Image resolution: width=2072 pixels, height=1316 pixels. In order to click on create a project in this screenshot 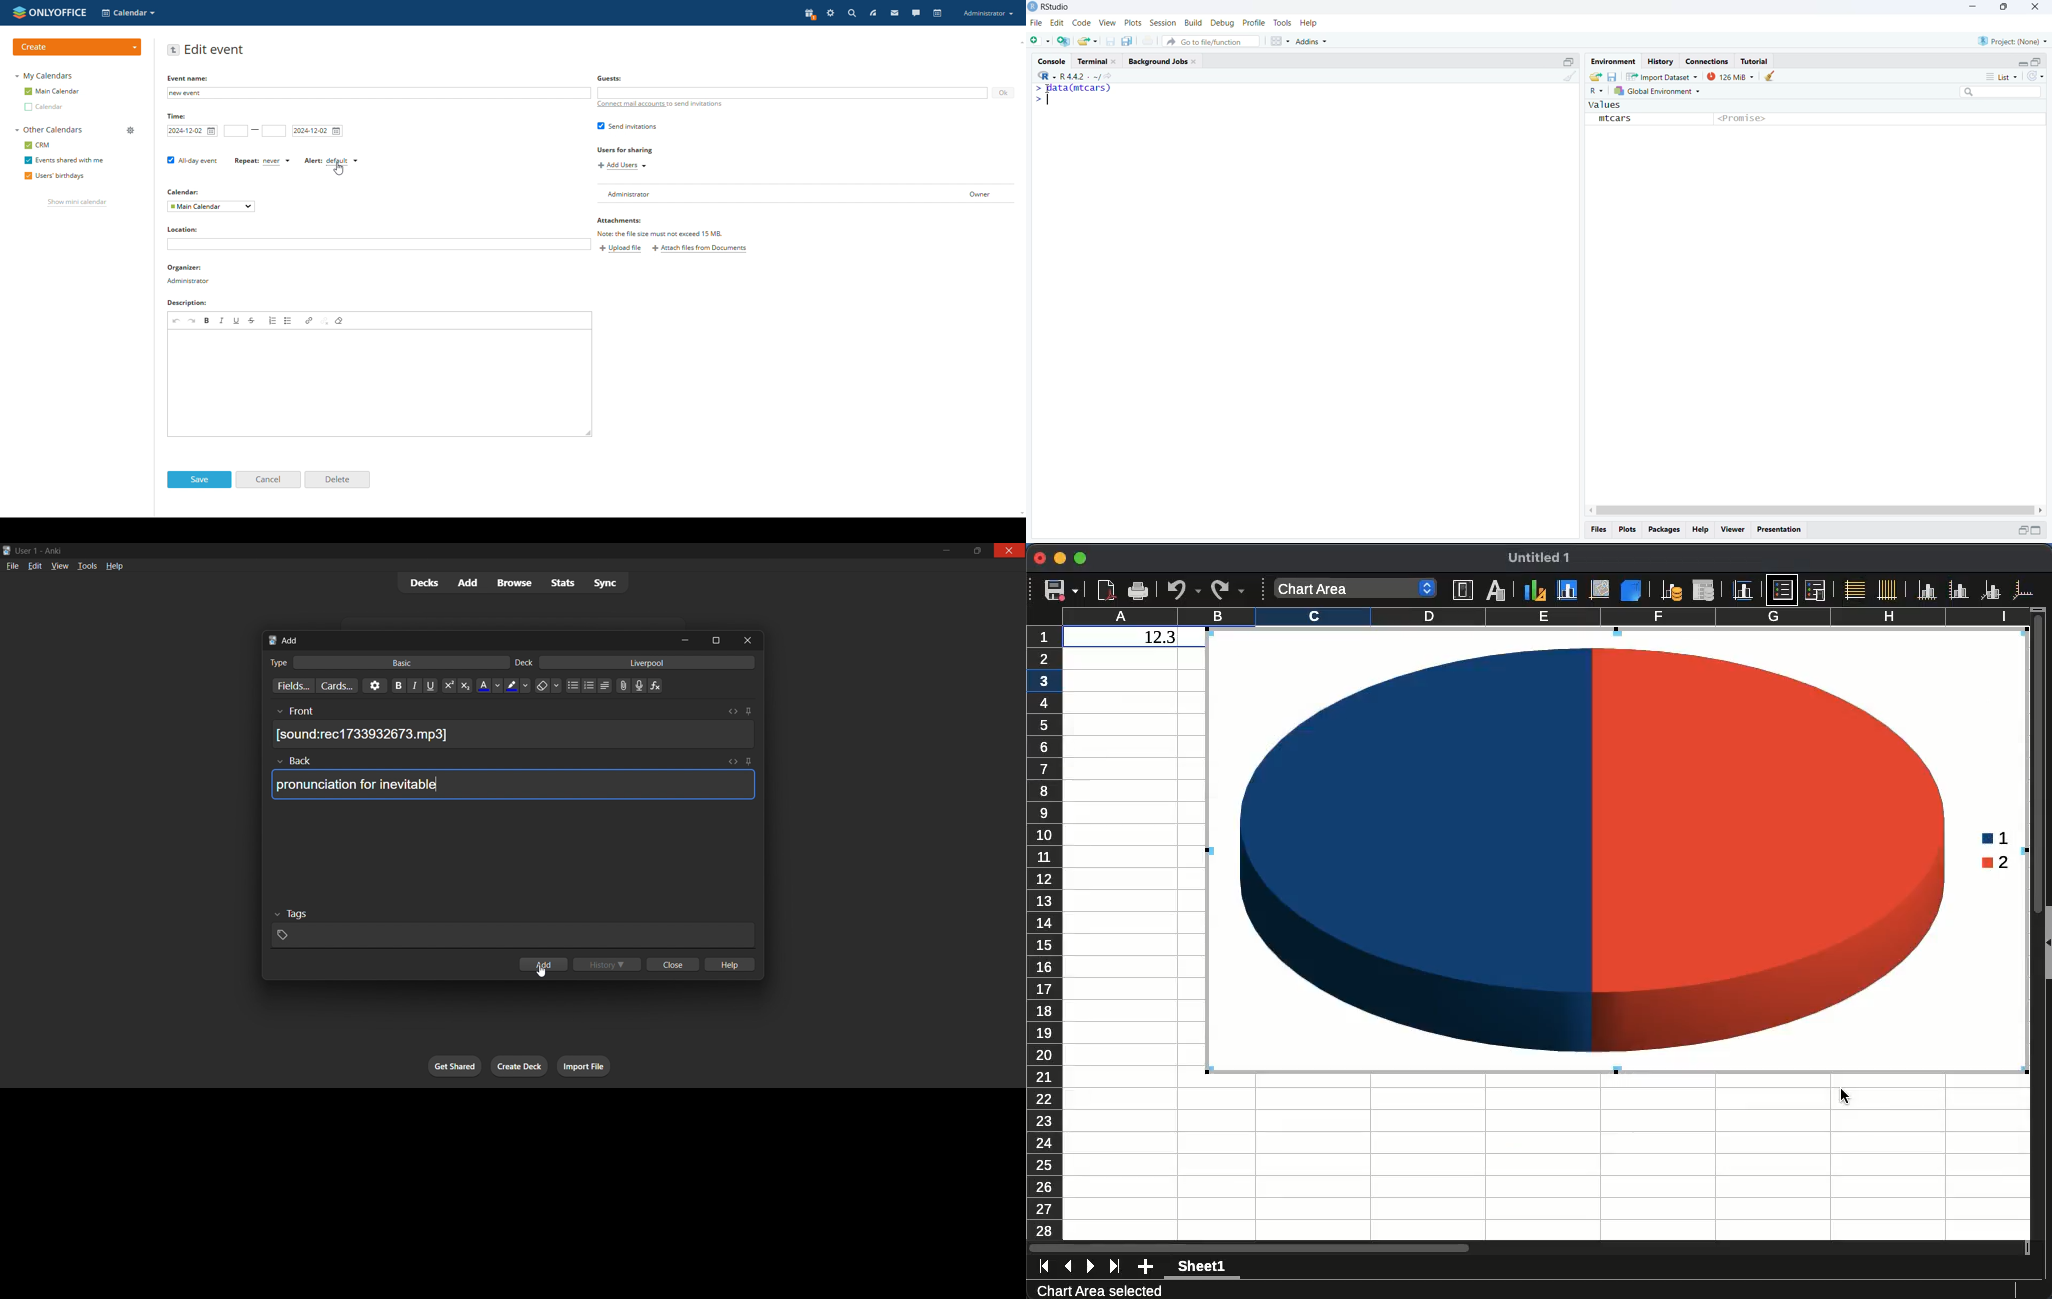, I will do `click(1065, 41)`.